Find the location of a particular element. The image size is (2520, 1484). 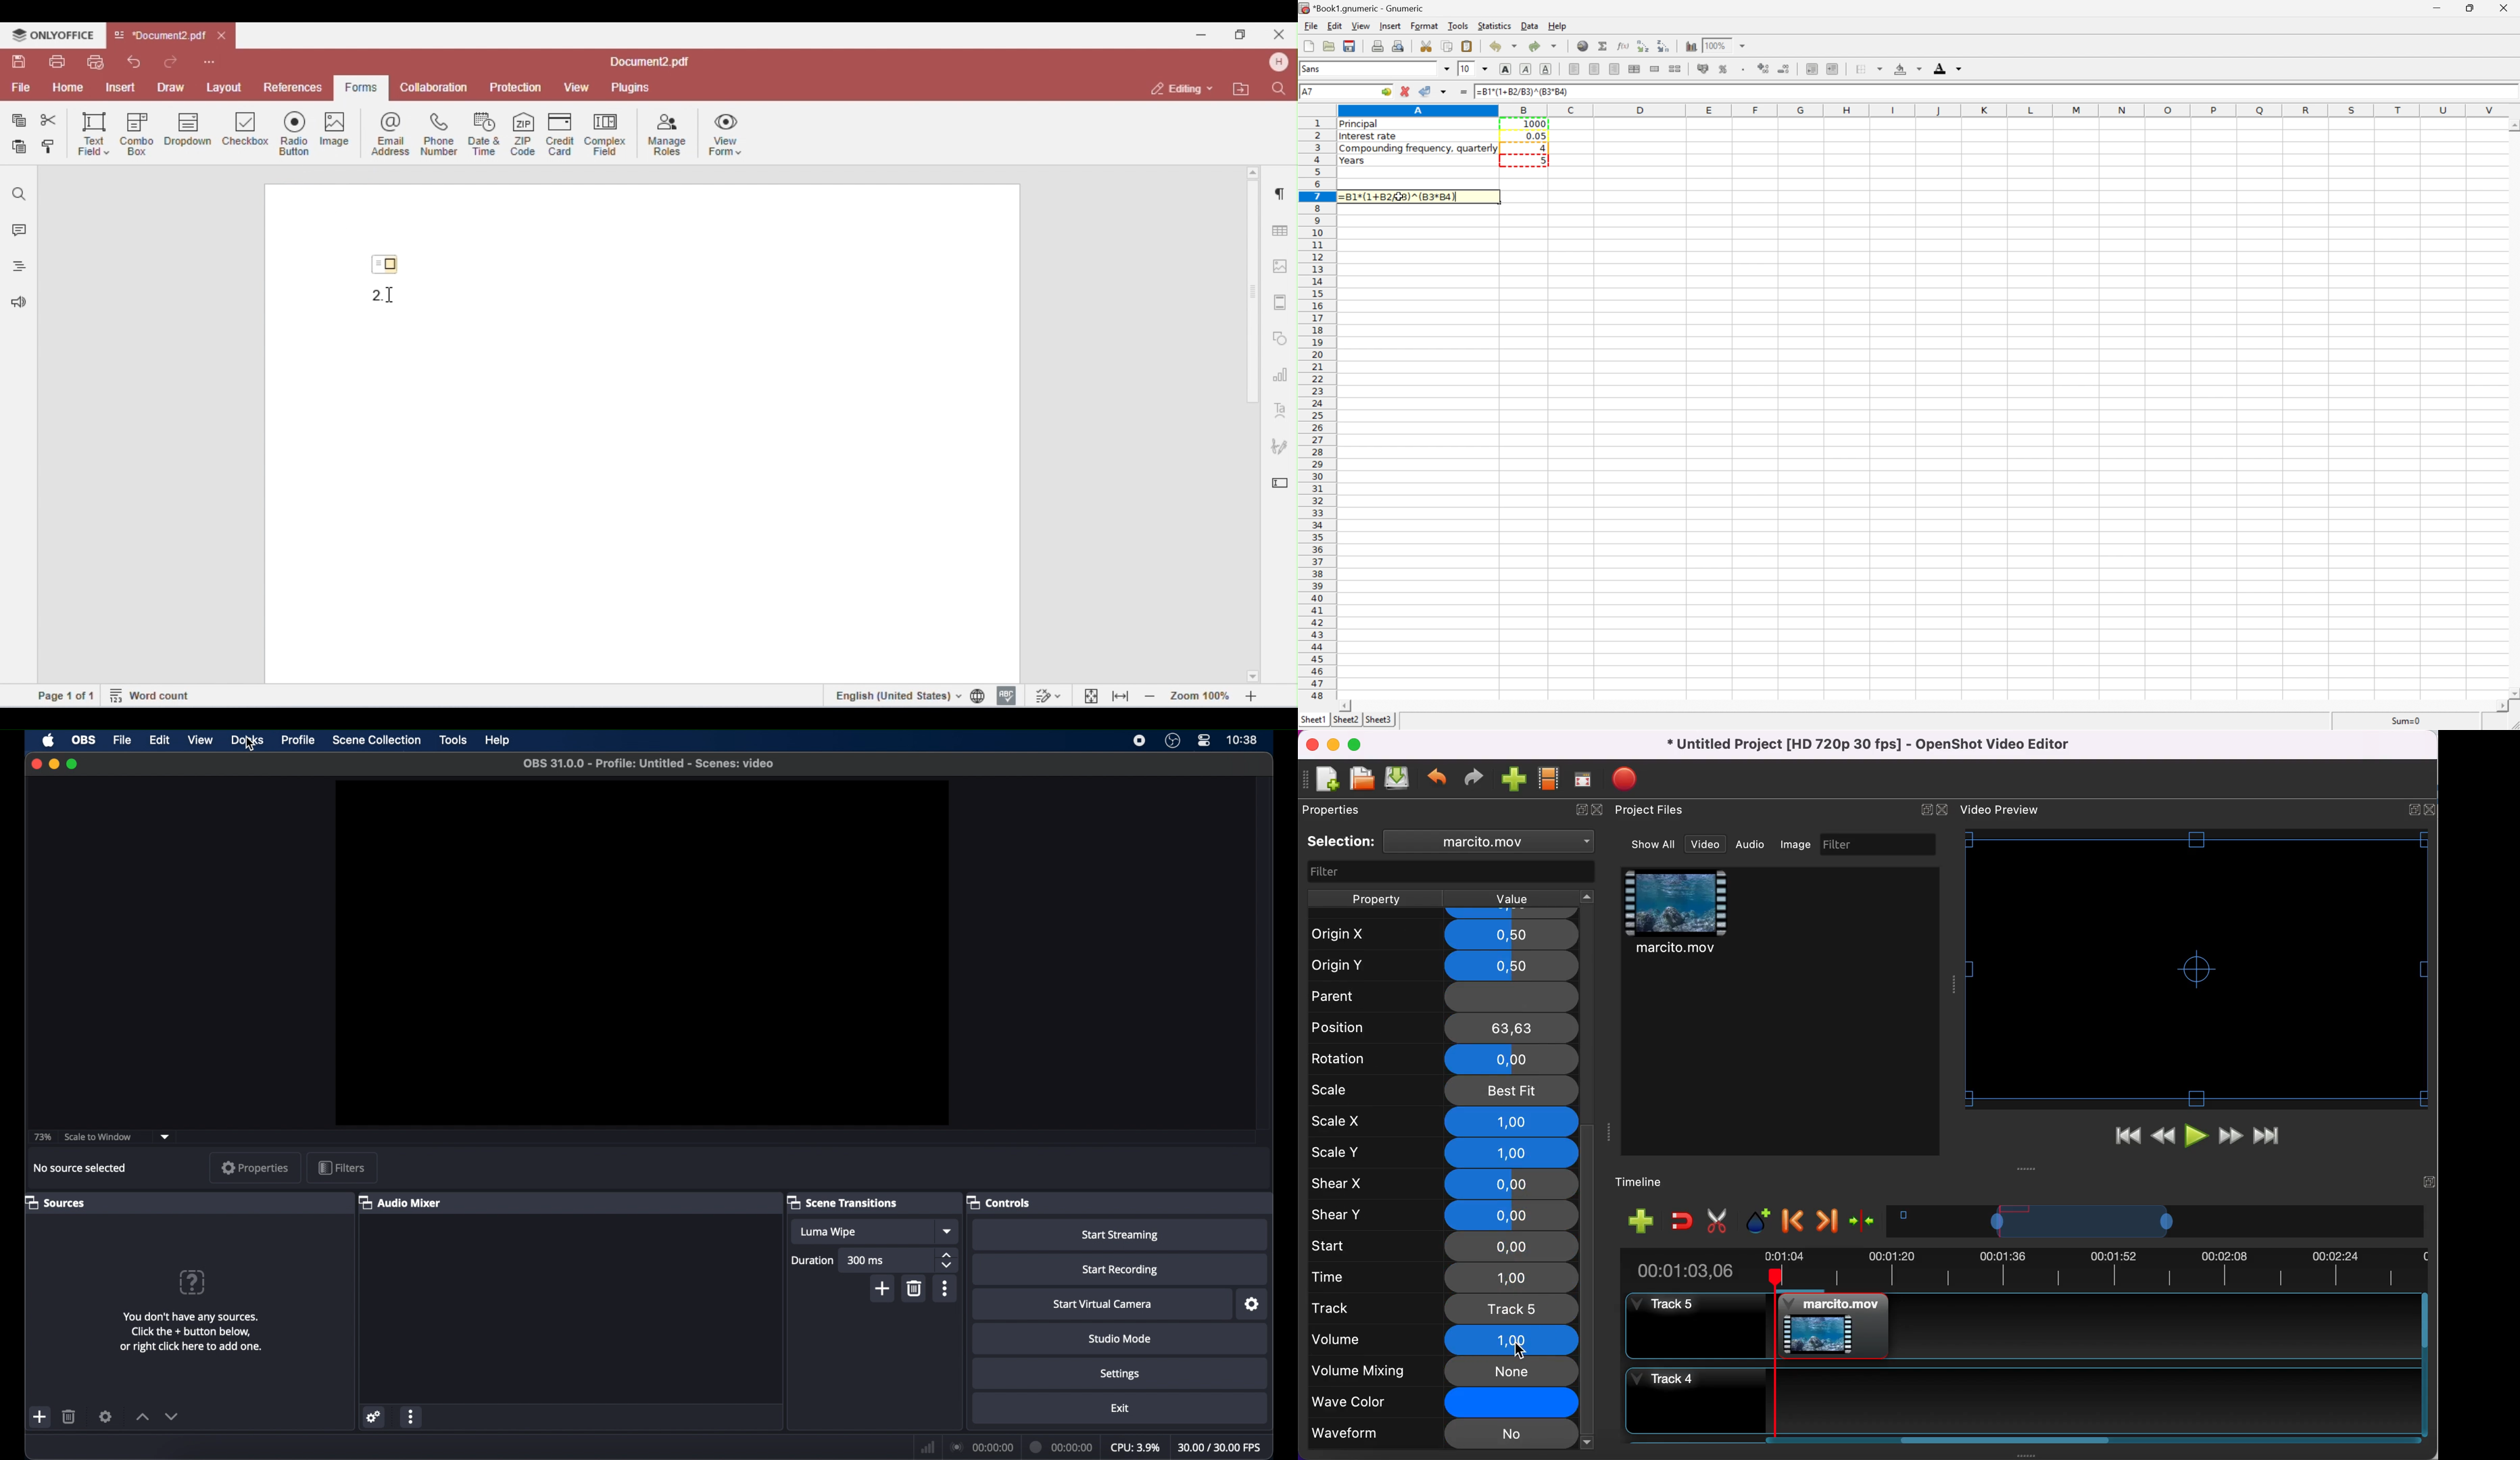

center horizontally is located at coordinates (1636, 69).